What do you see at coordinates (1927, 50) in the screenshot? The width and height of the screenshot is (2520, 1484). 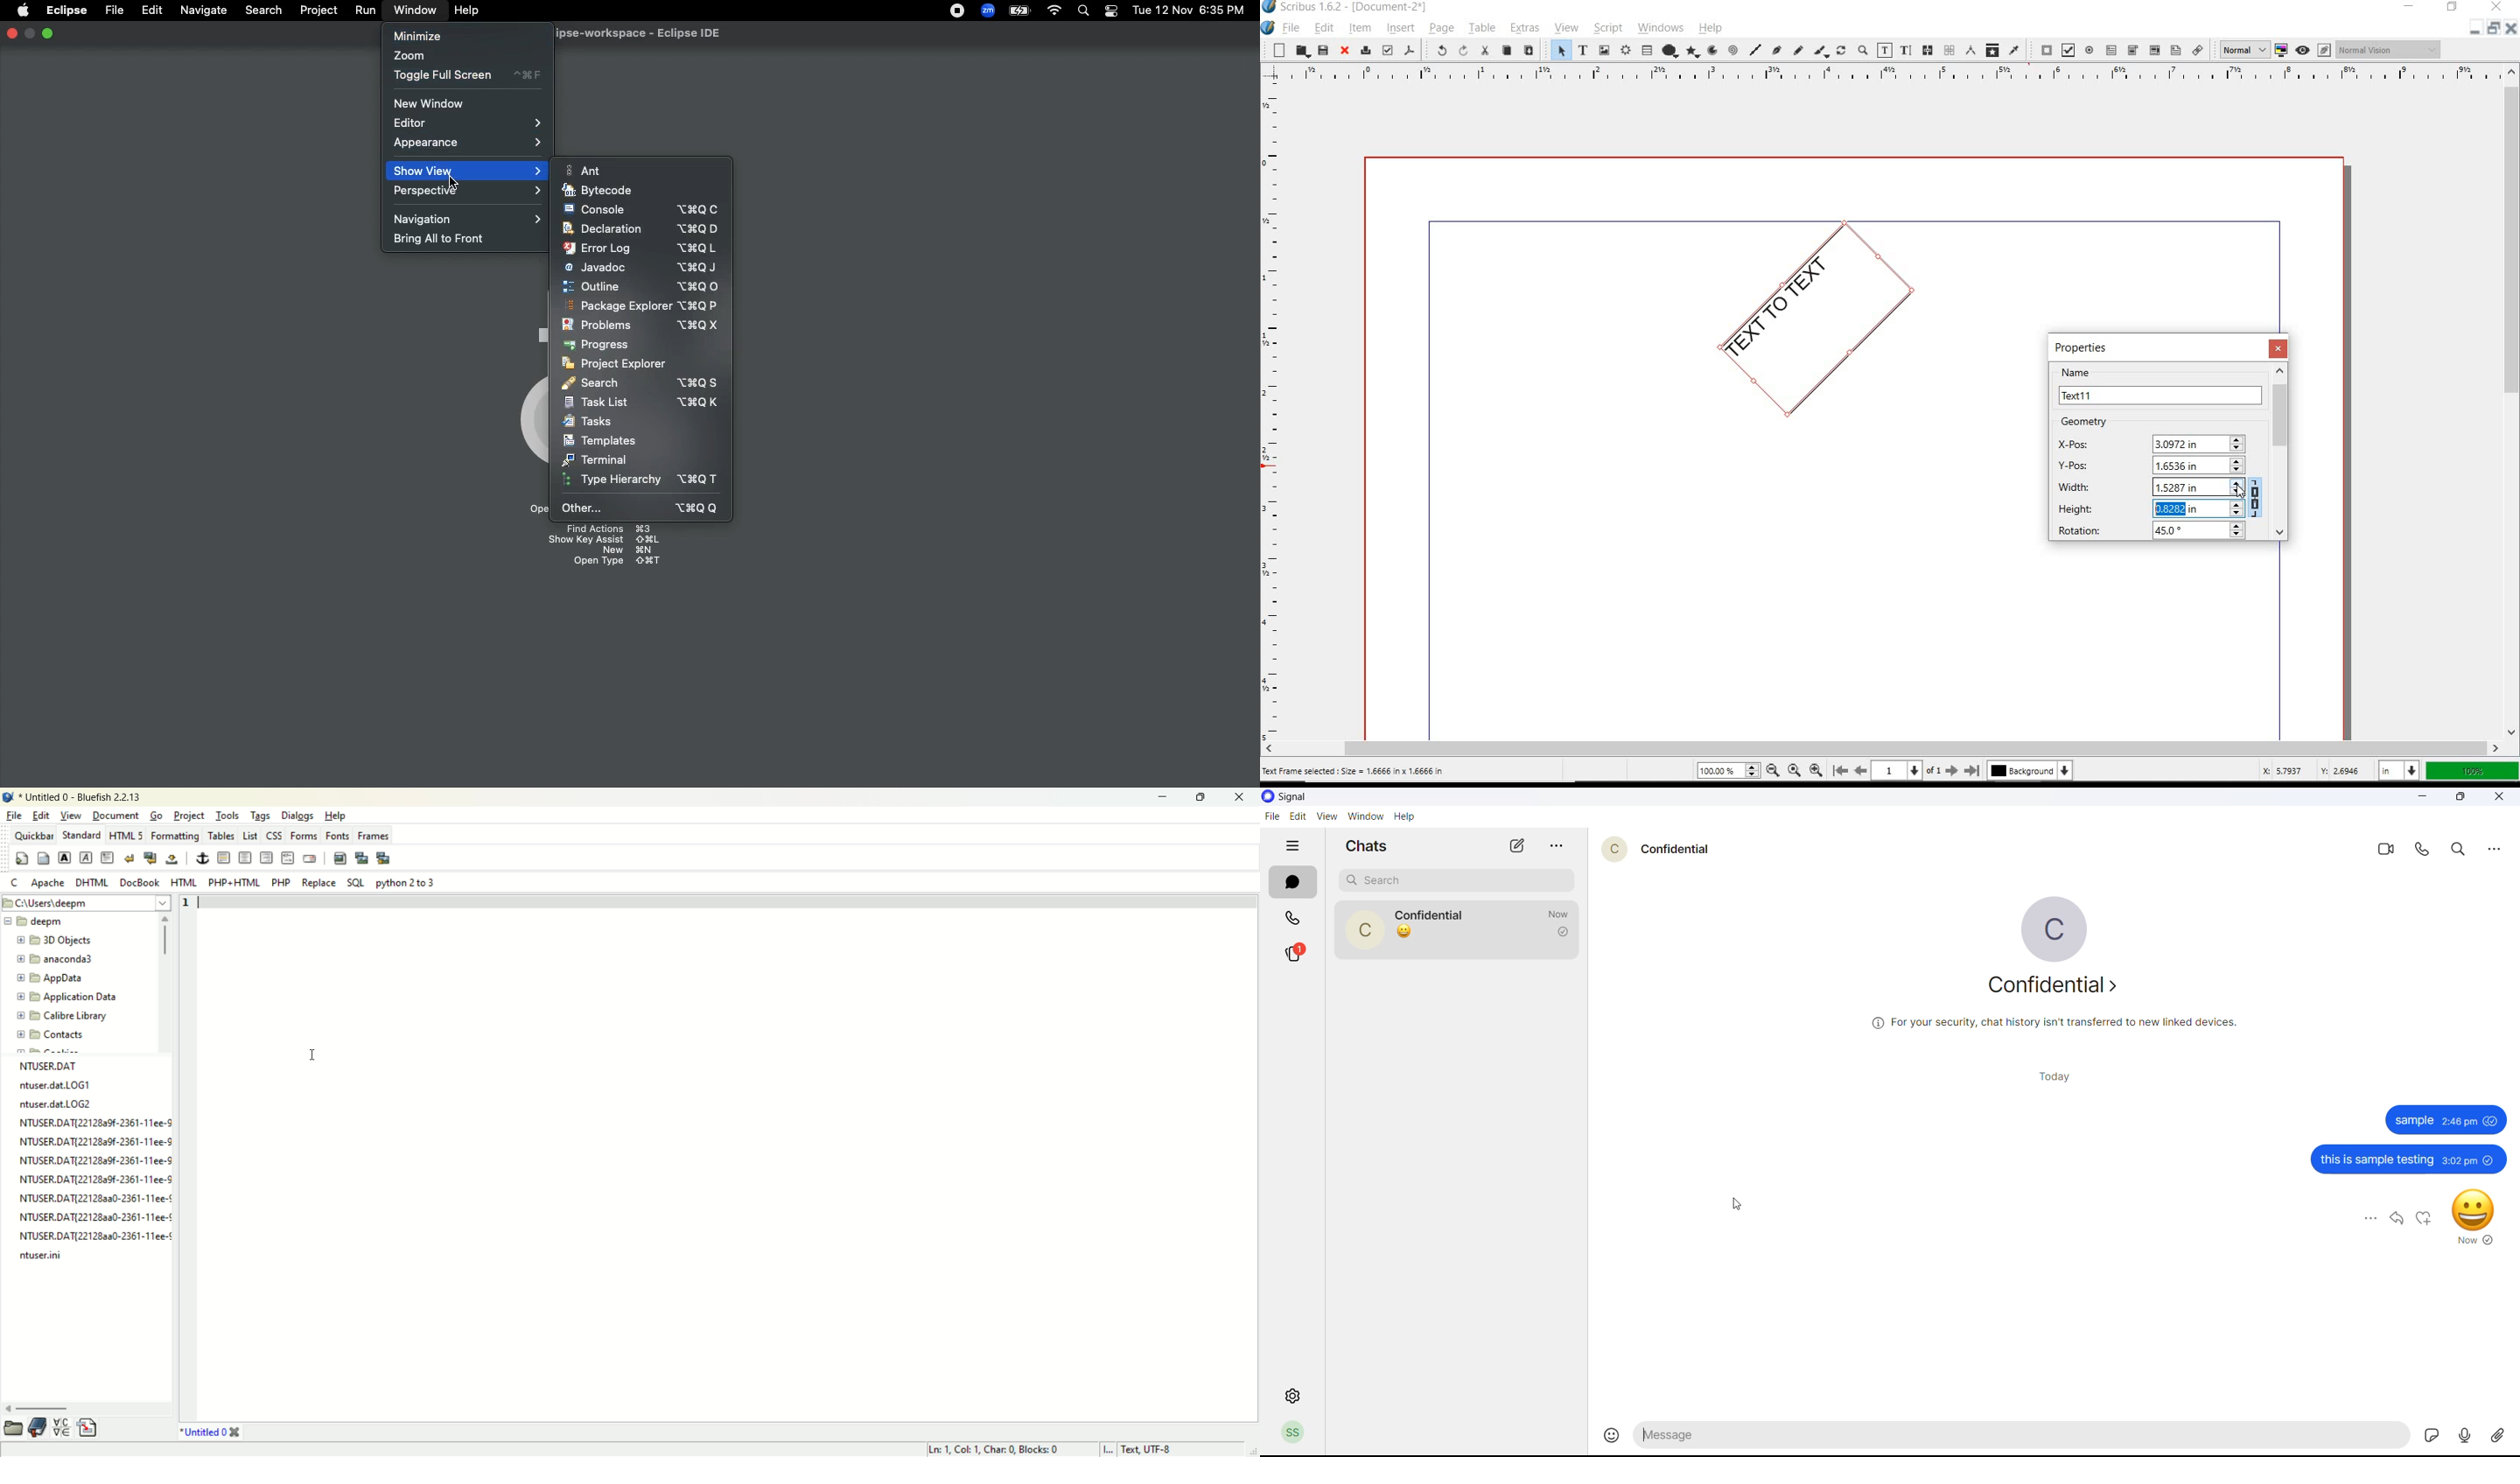 I see `link text frames` at bounding box center [1927, 50].